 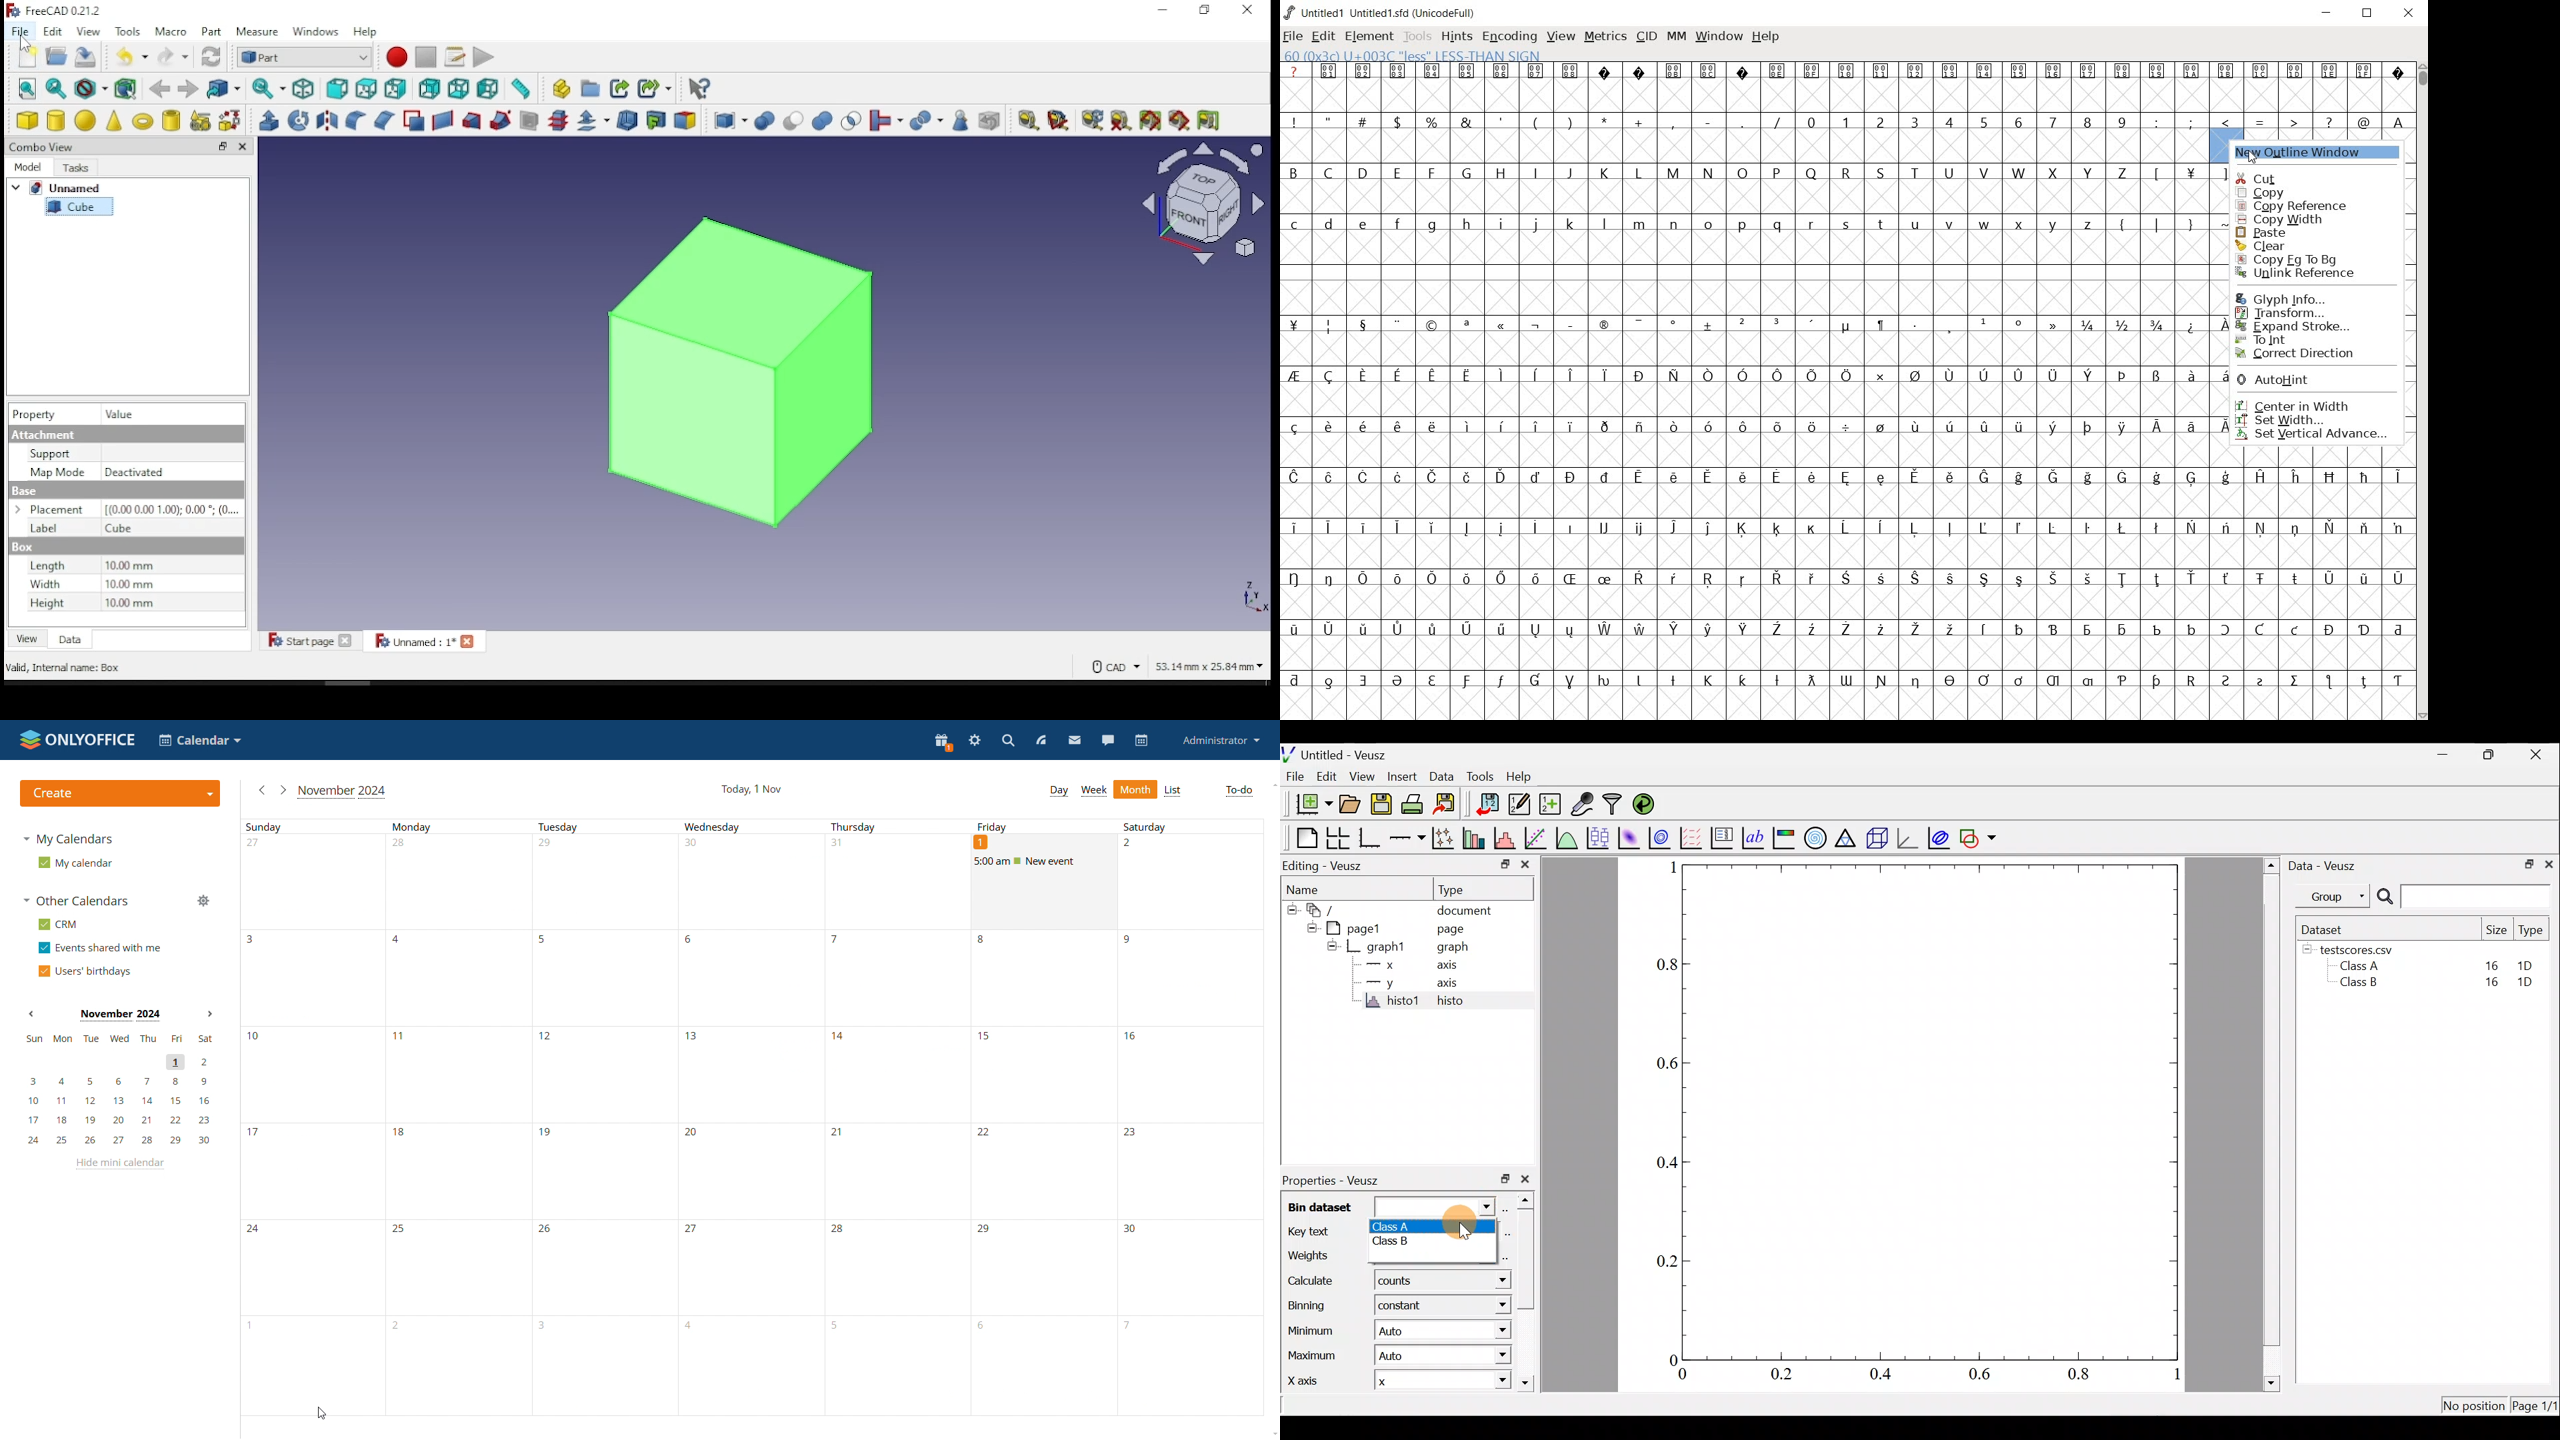 What do you see at coordinates (2473, 1403) in the screenshot?
I see `No position` at bounding box center [2473, 1403].